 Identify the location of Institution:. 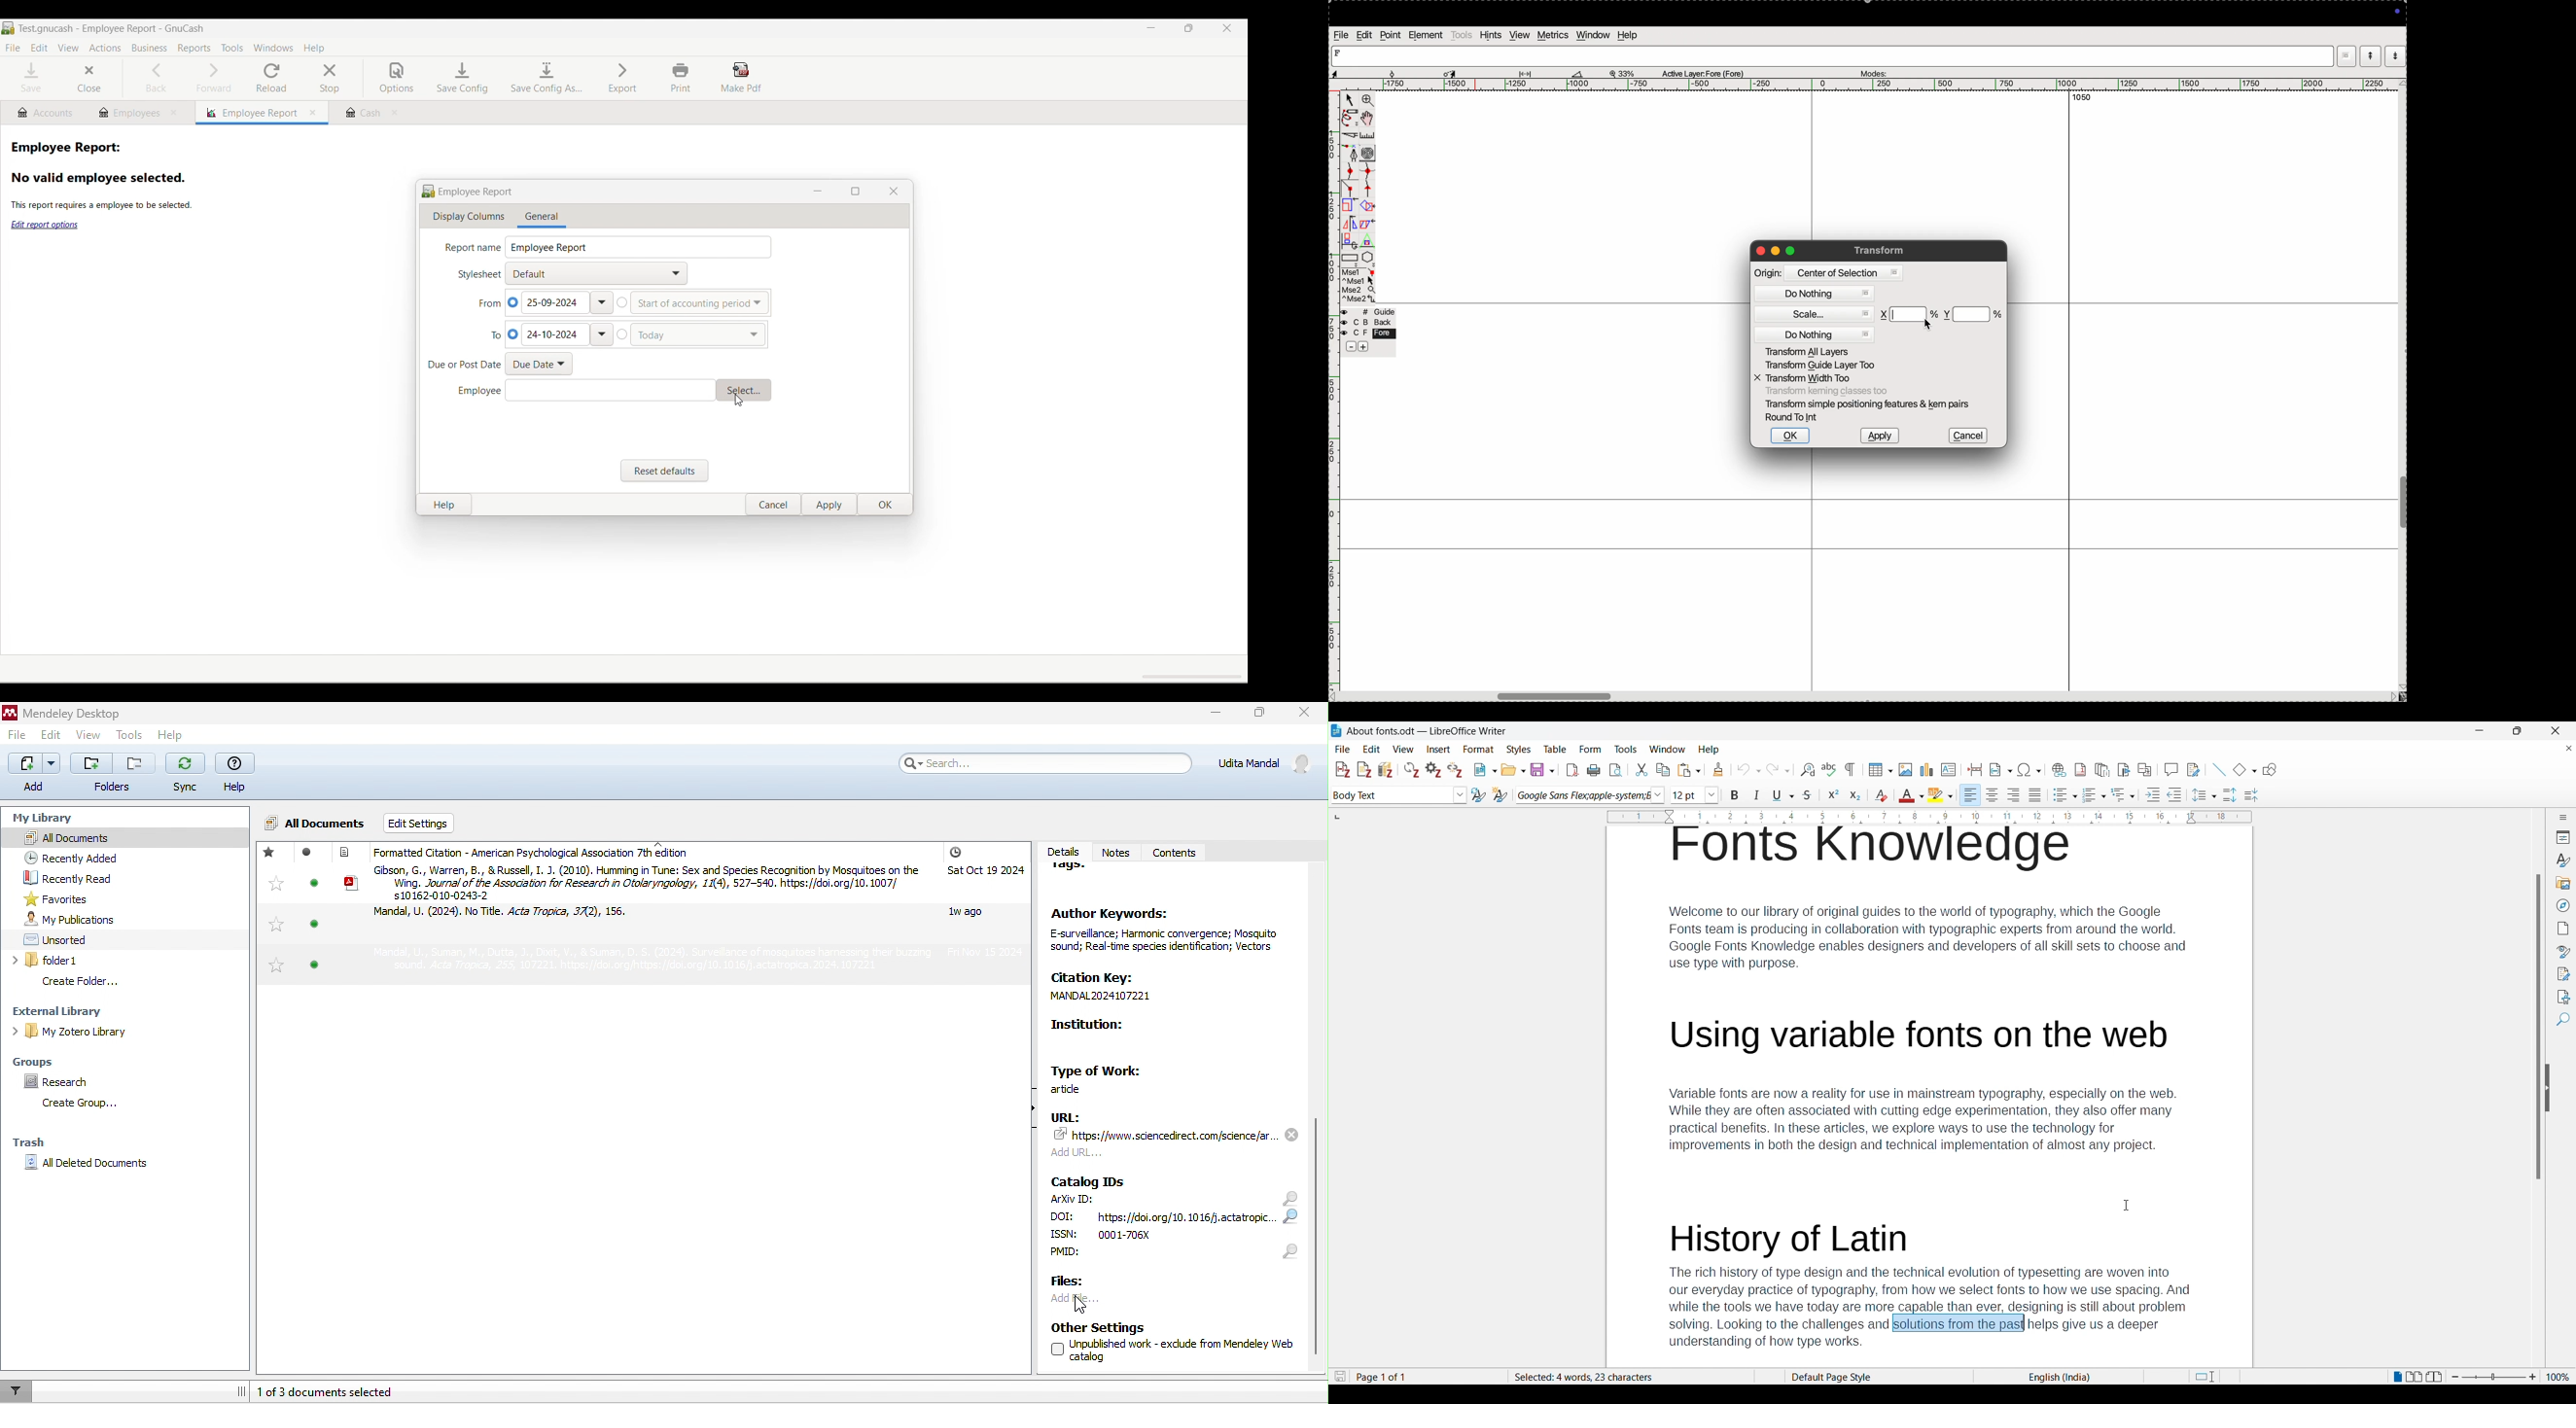
(1136, 1037).